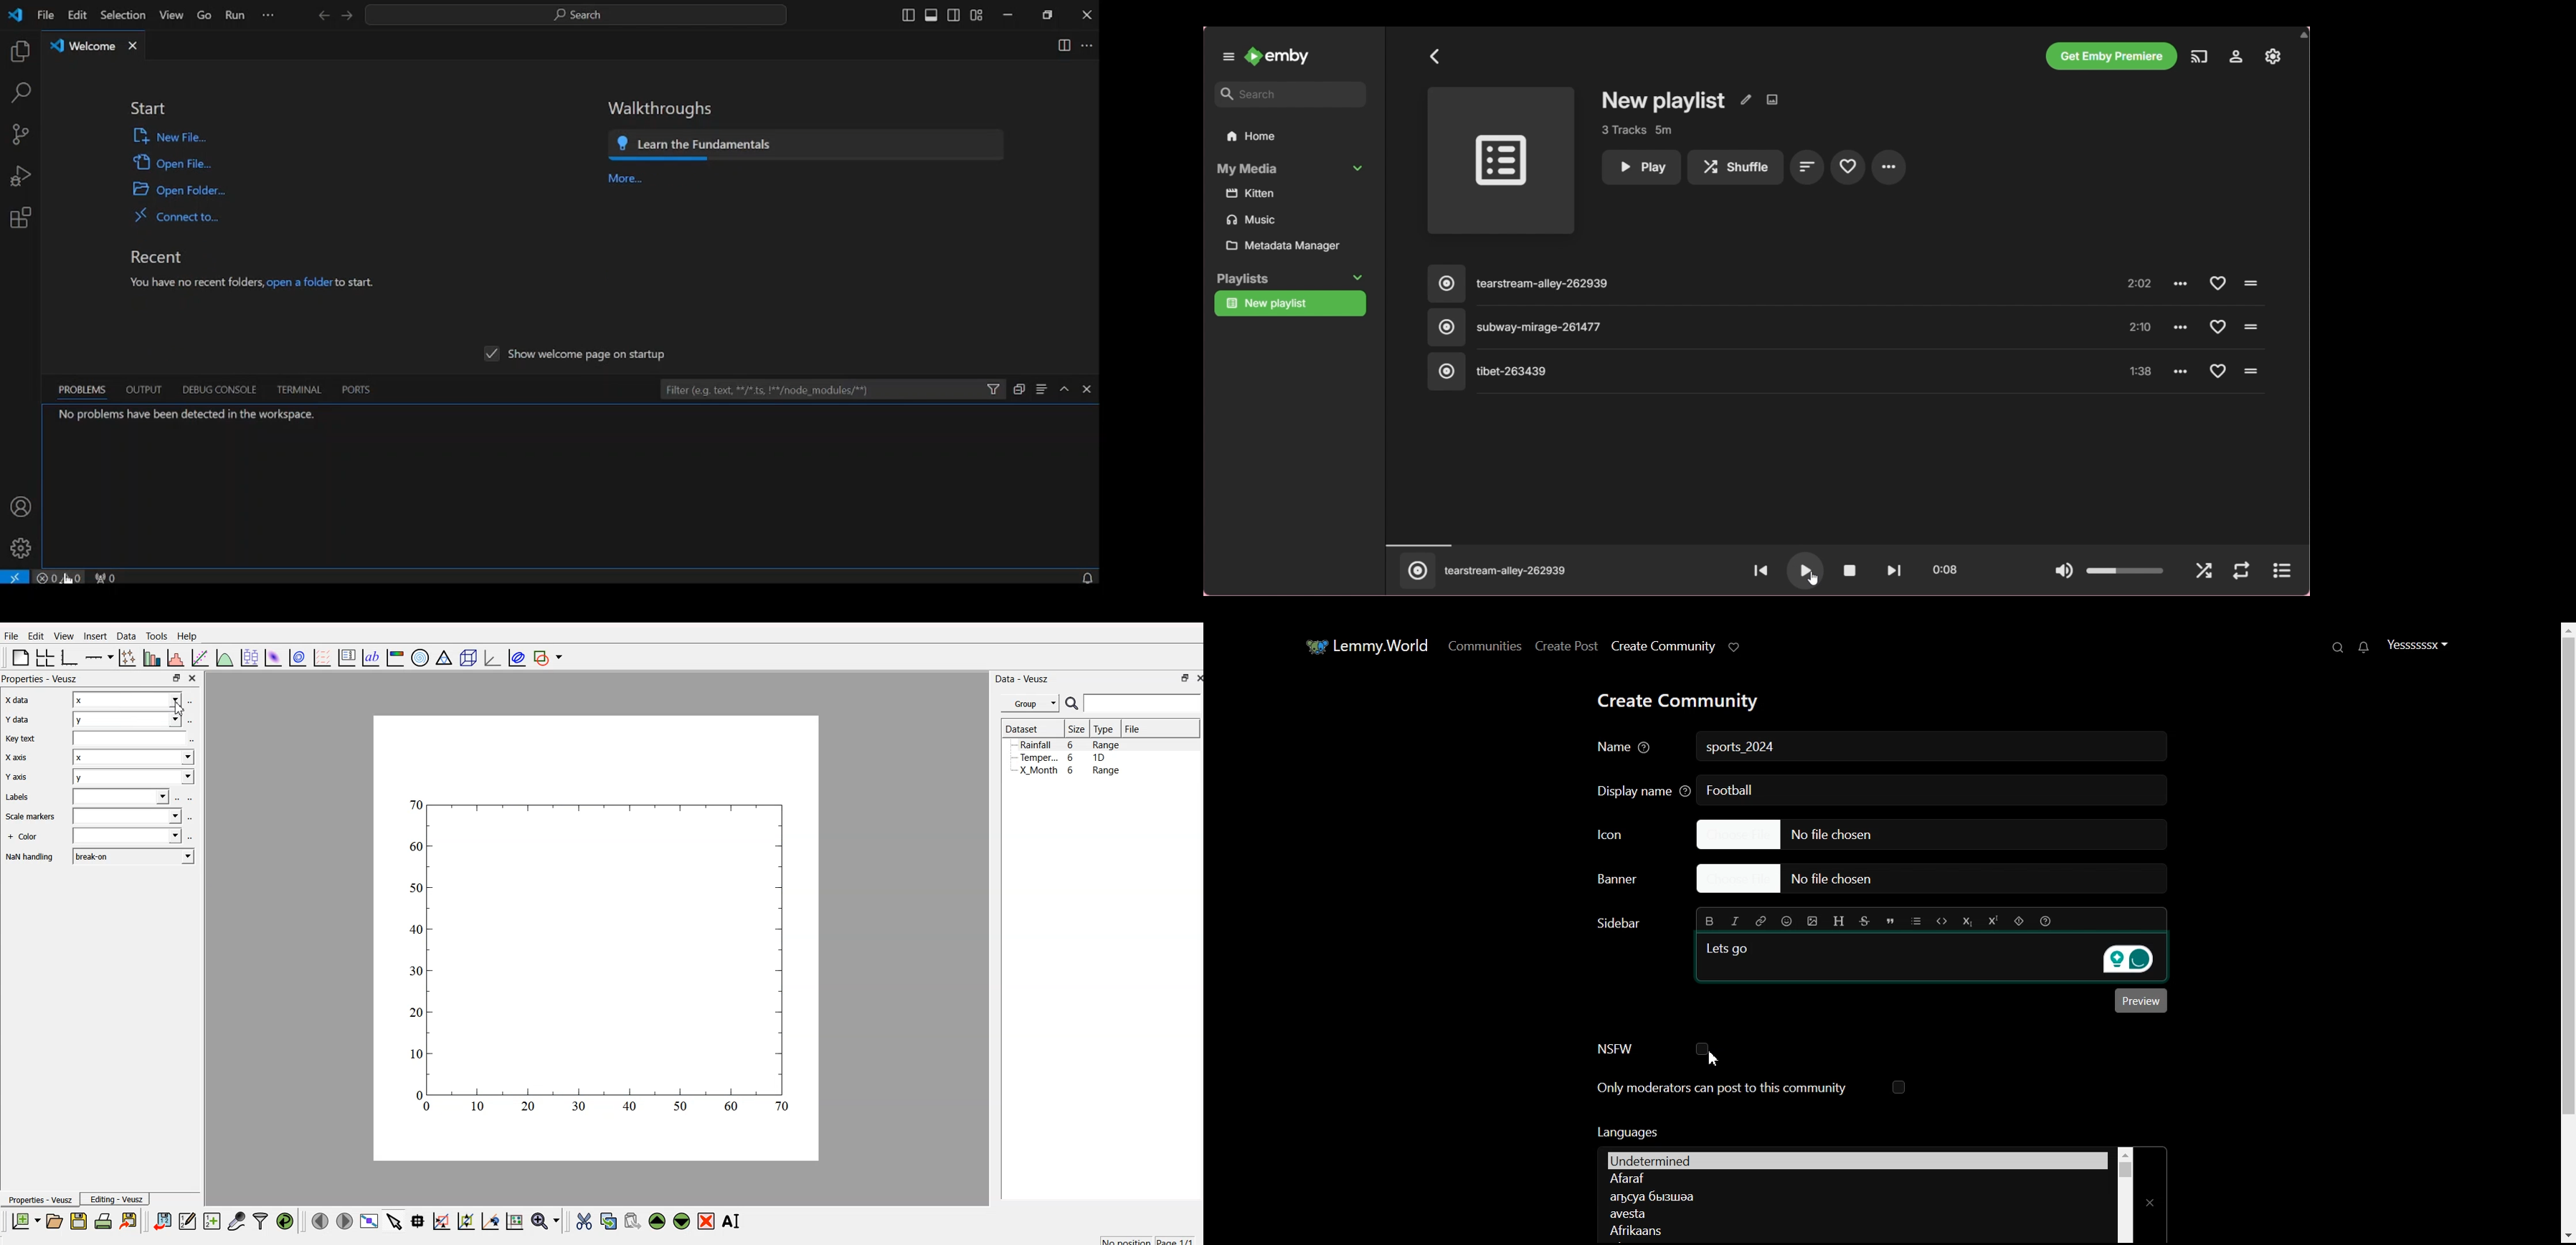 Image resolution: width=2576 pixels, height=1260 pixels. What do you see at coordinates (2217, 283) in the screenshot?
I see `Add respective song to favorites` at bounding box center [2217, 283].